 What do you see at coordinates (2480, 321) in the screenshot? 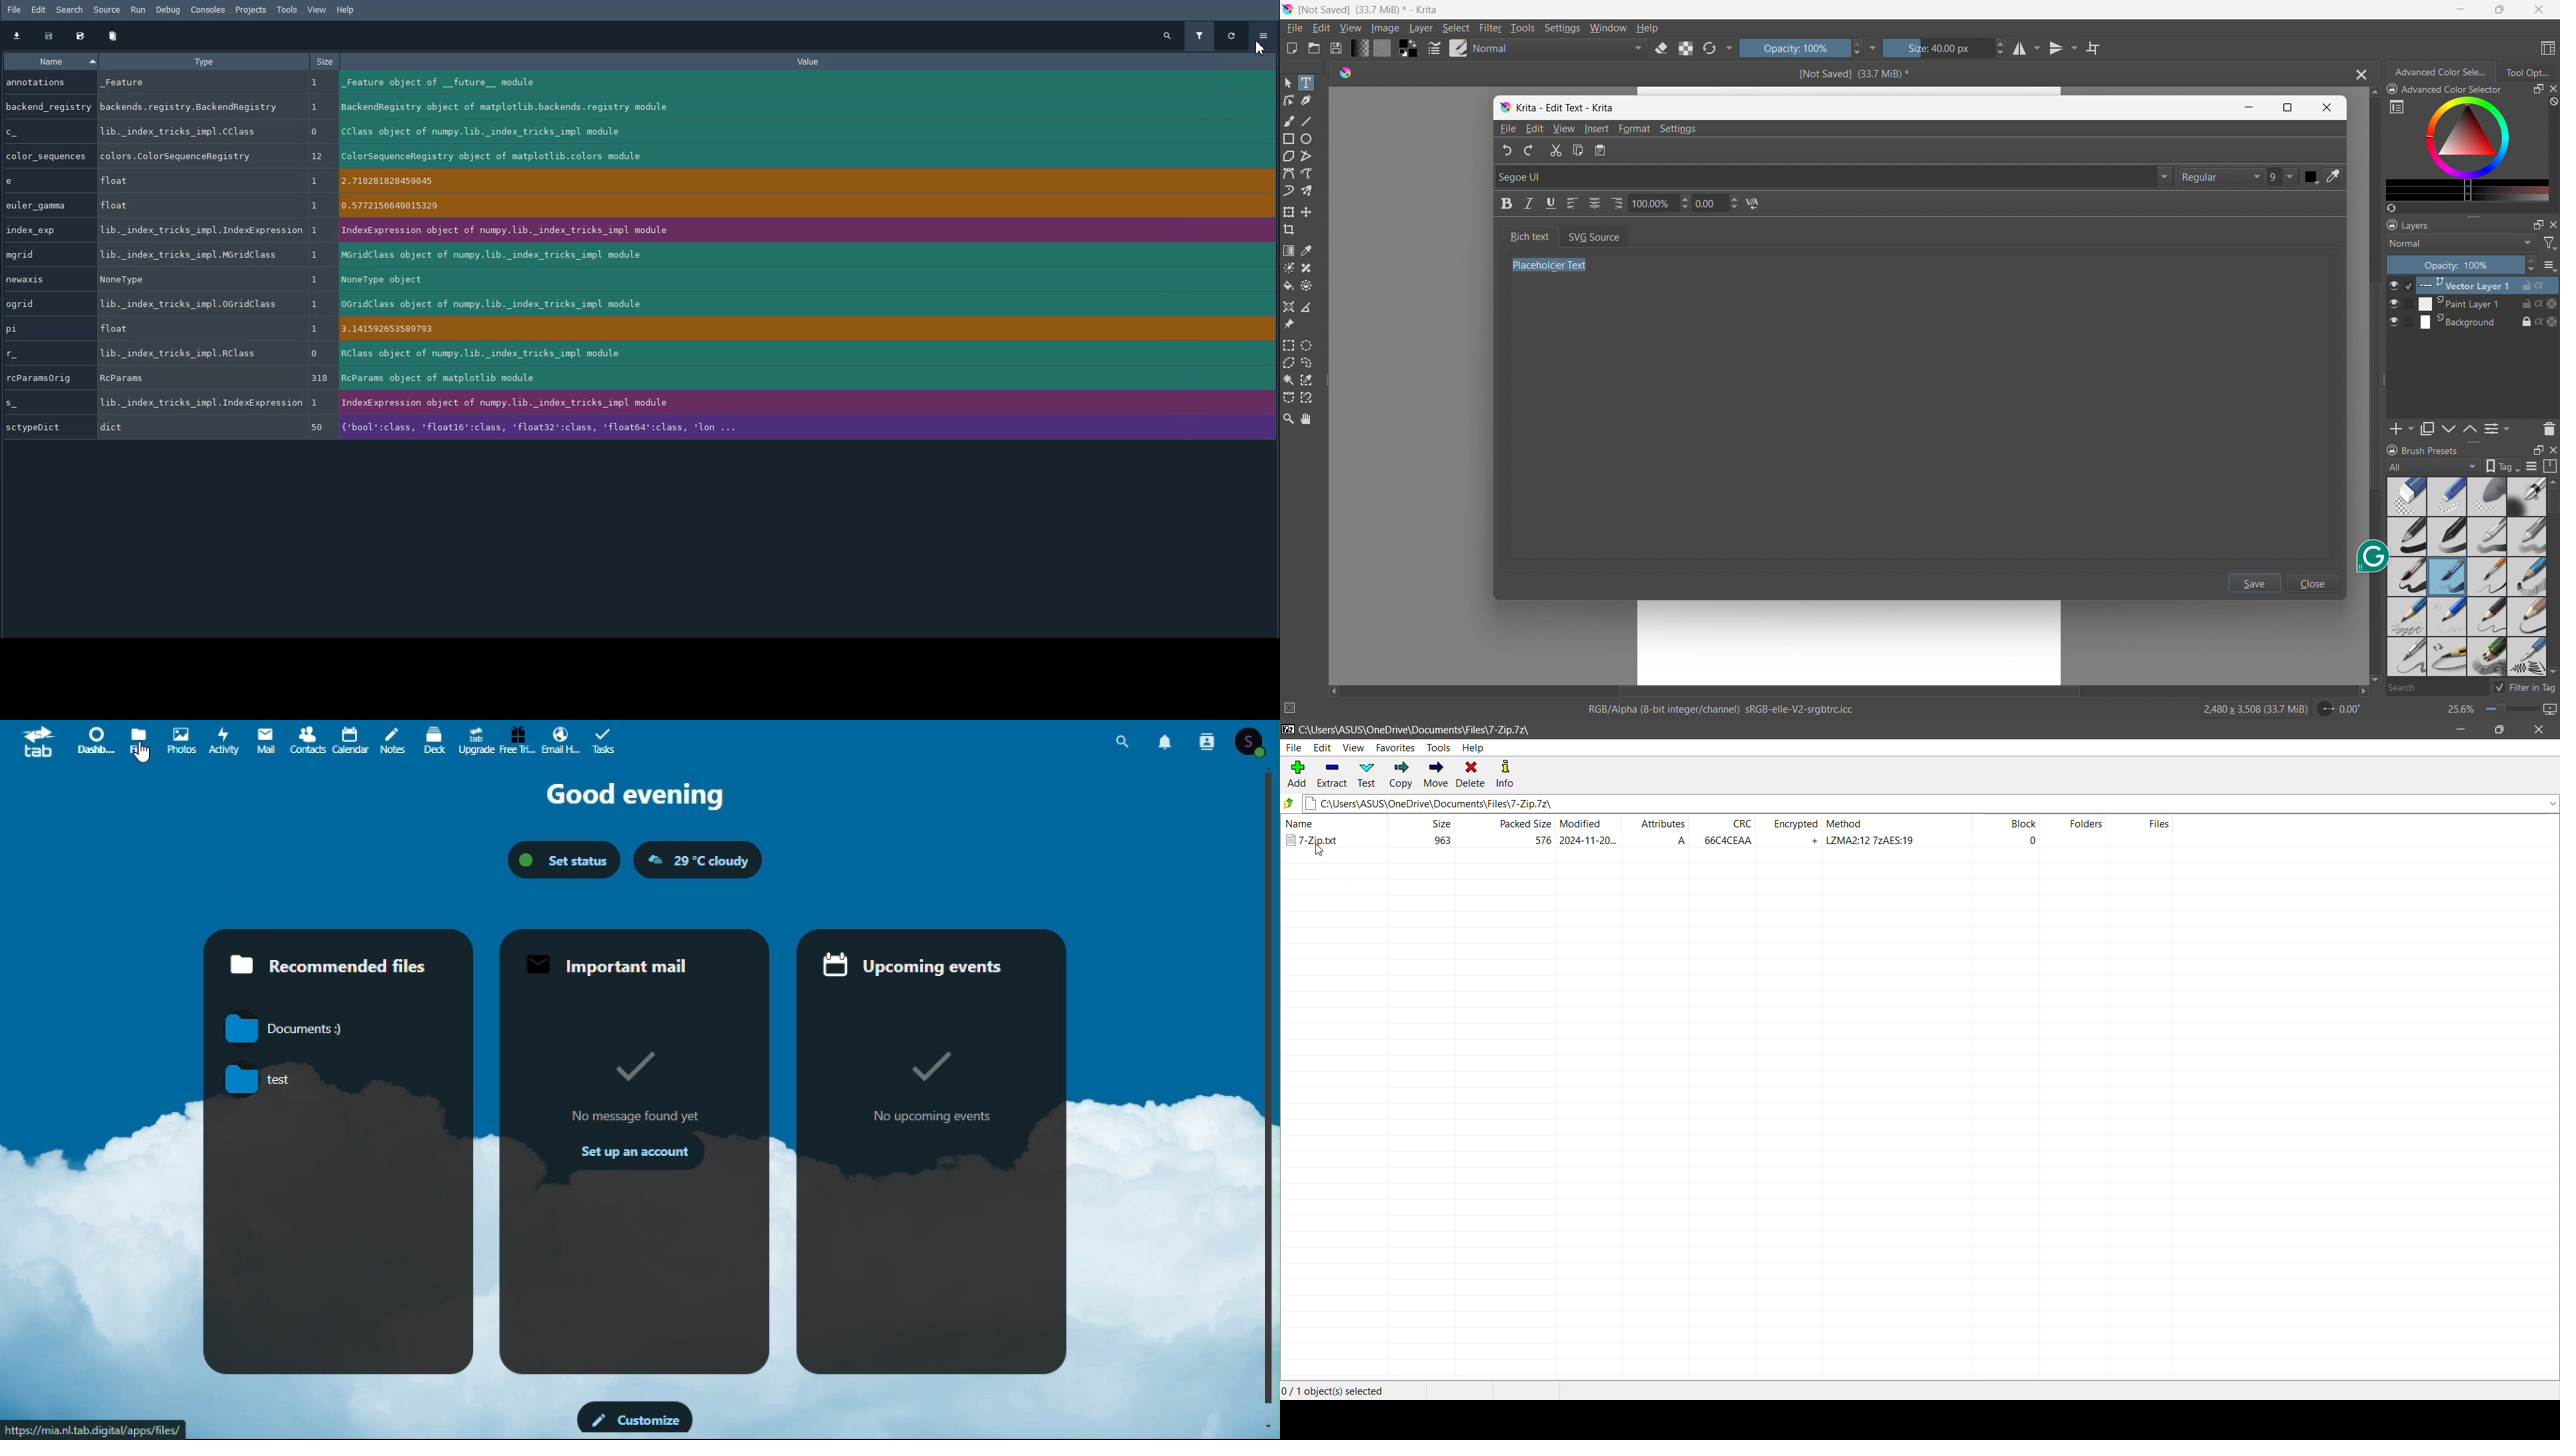
I see `Background` at bounding box center [2480, 321].